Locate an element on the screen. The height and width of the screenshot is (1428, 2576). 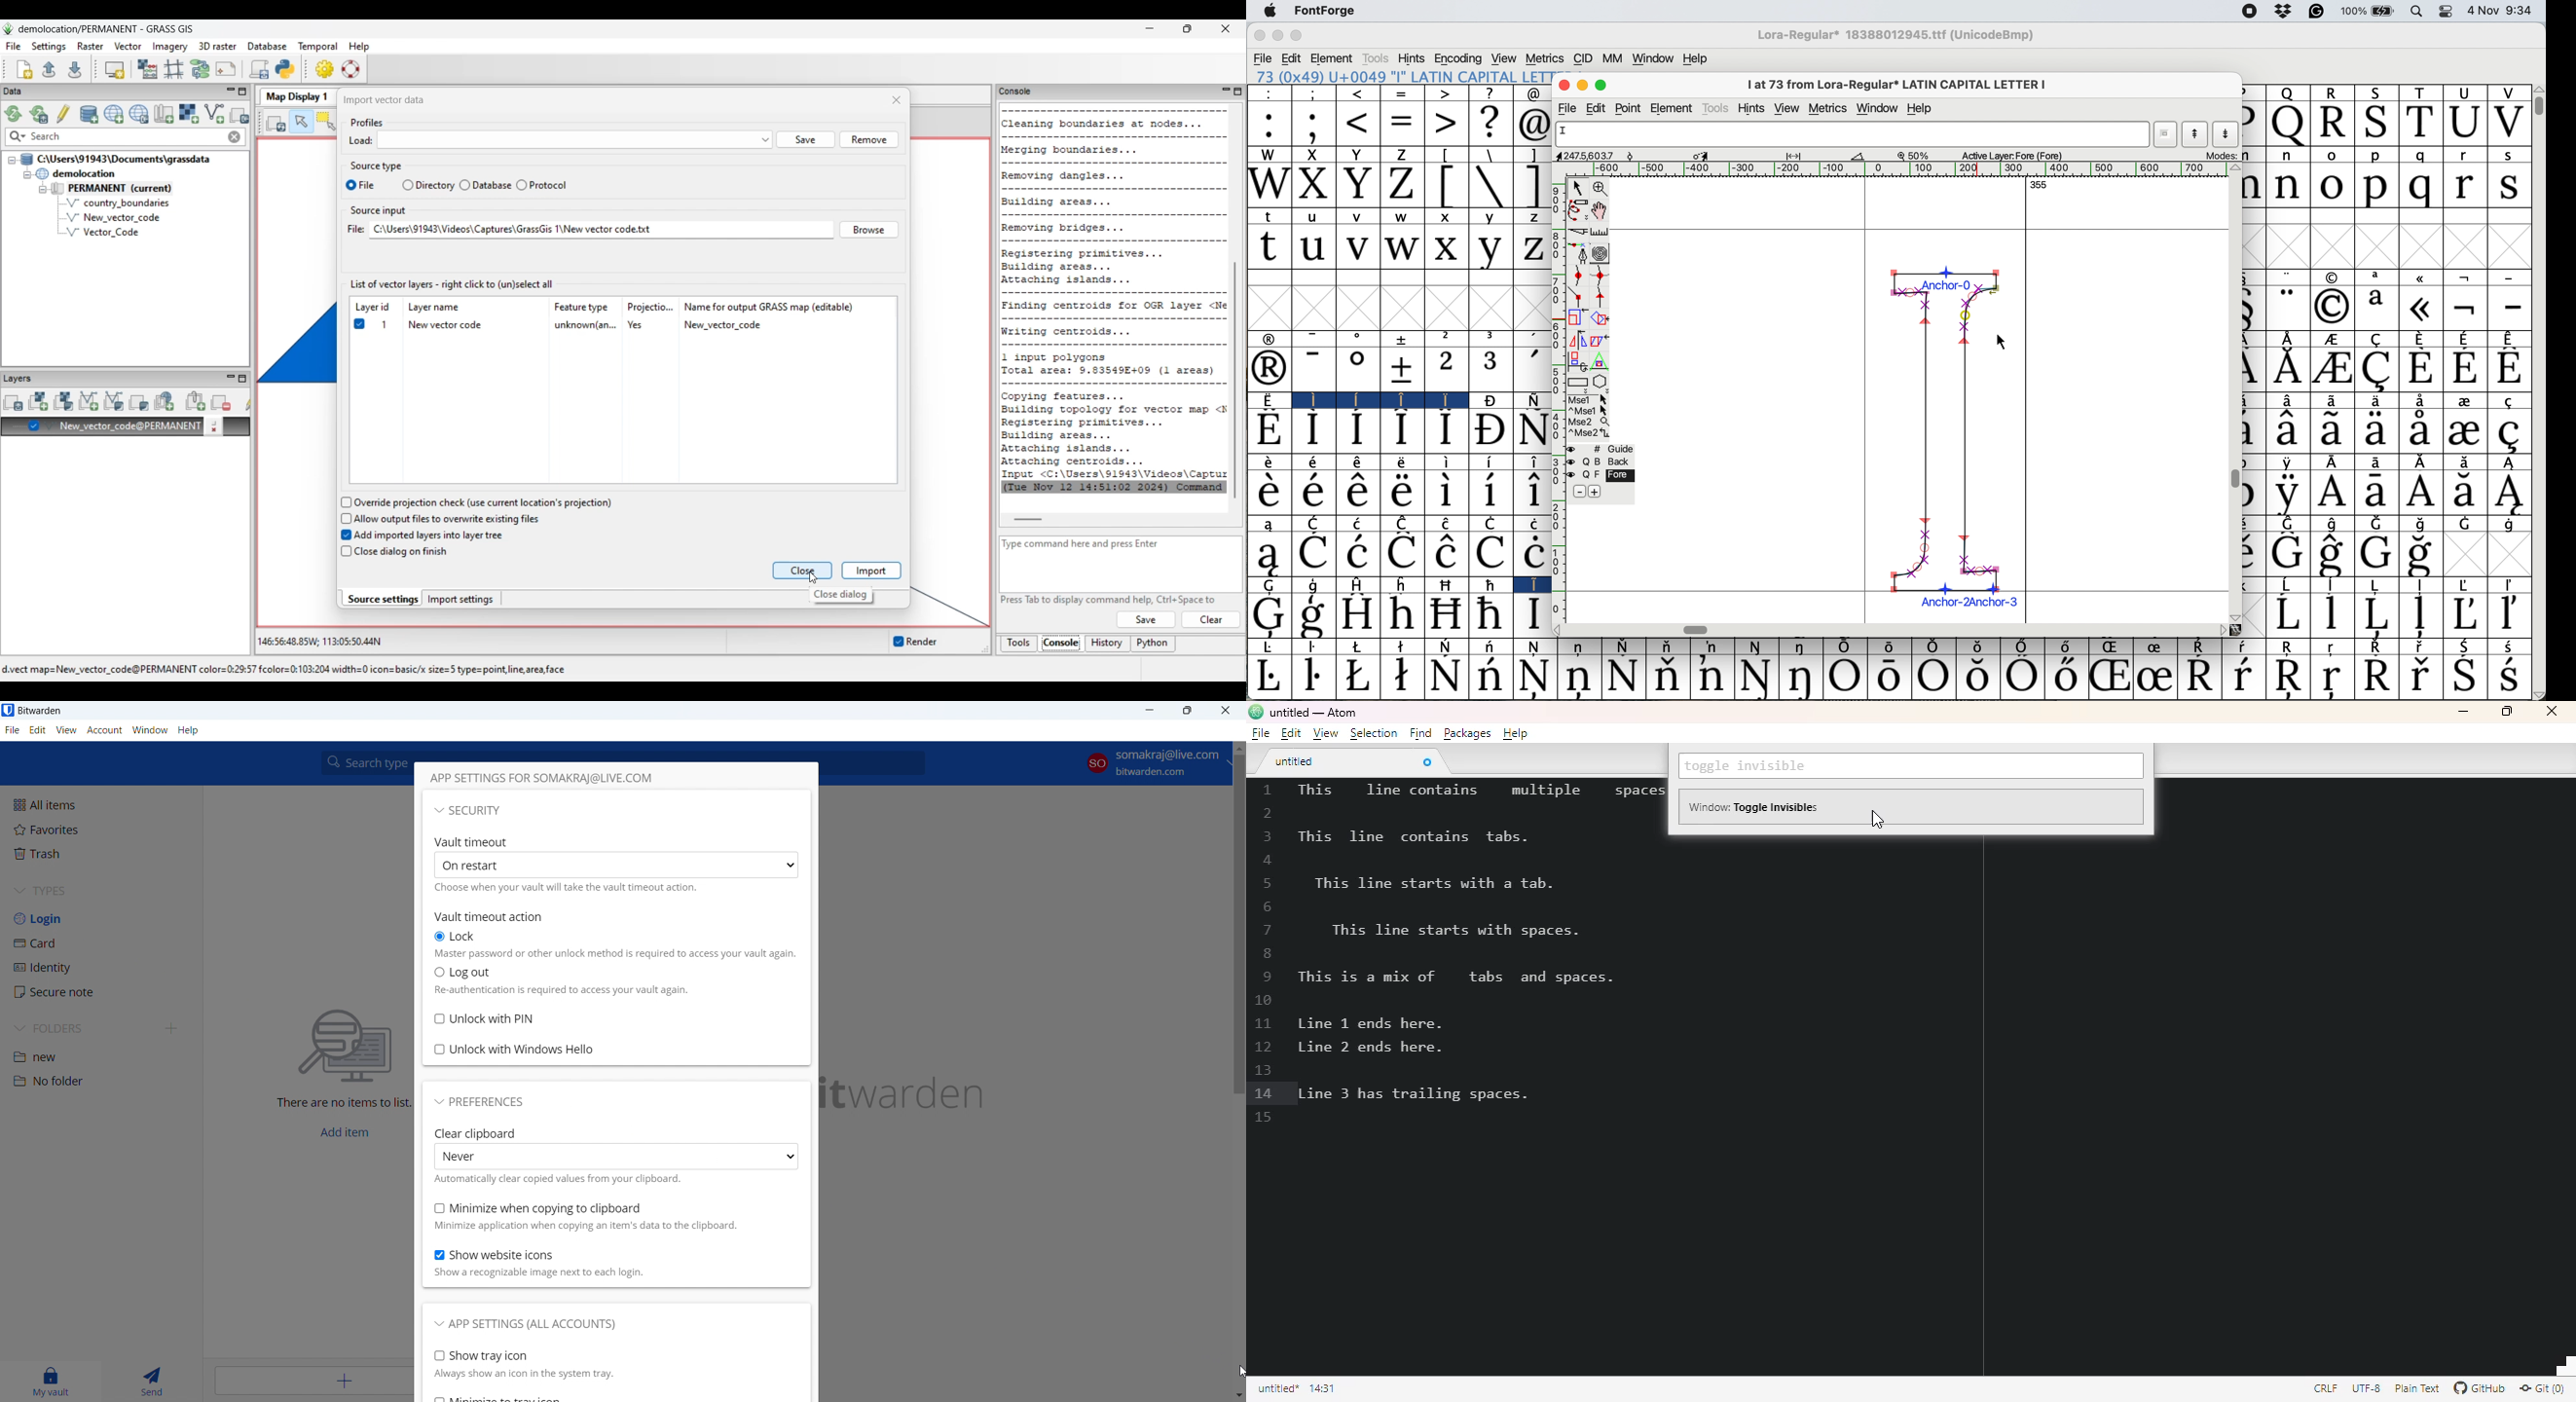
stars and polygons is located at coordinates (1602, 382).